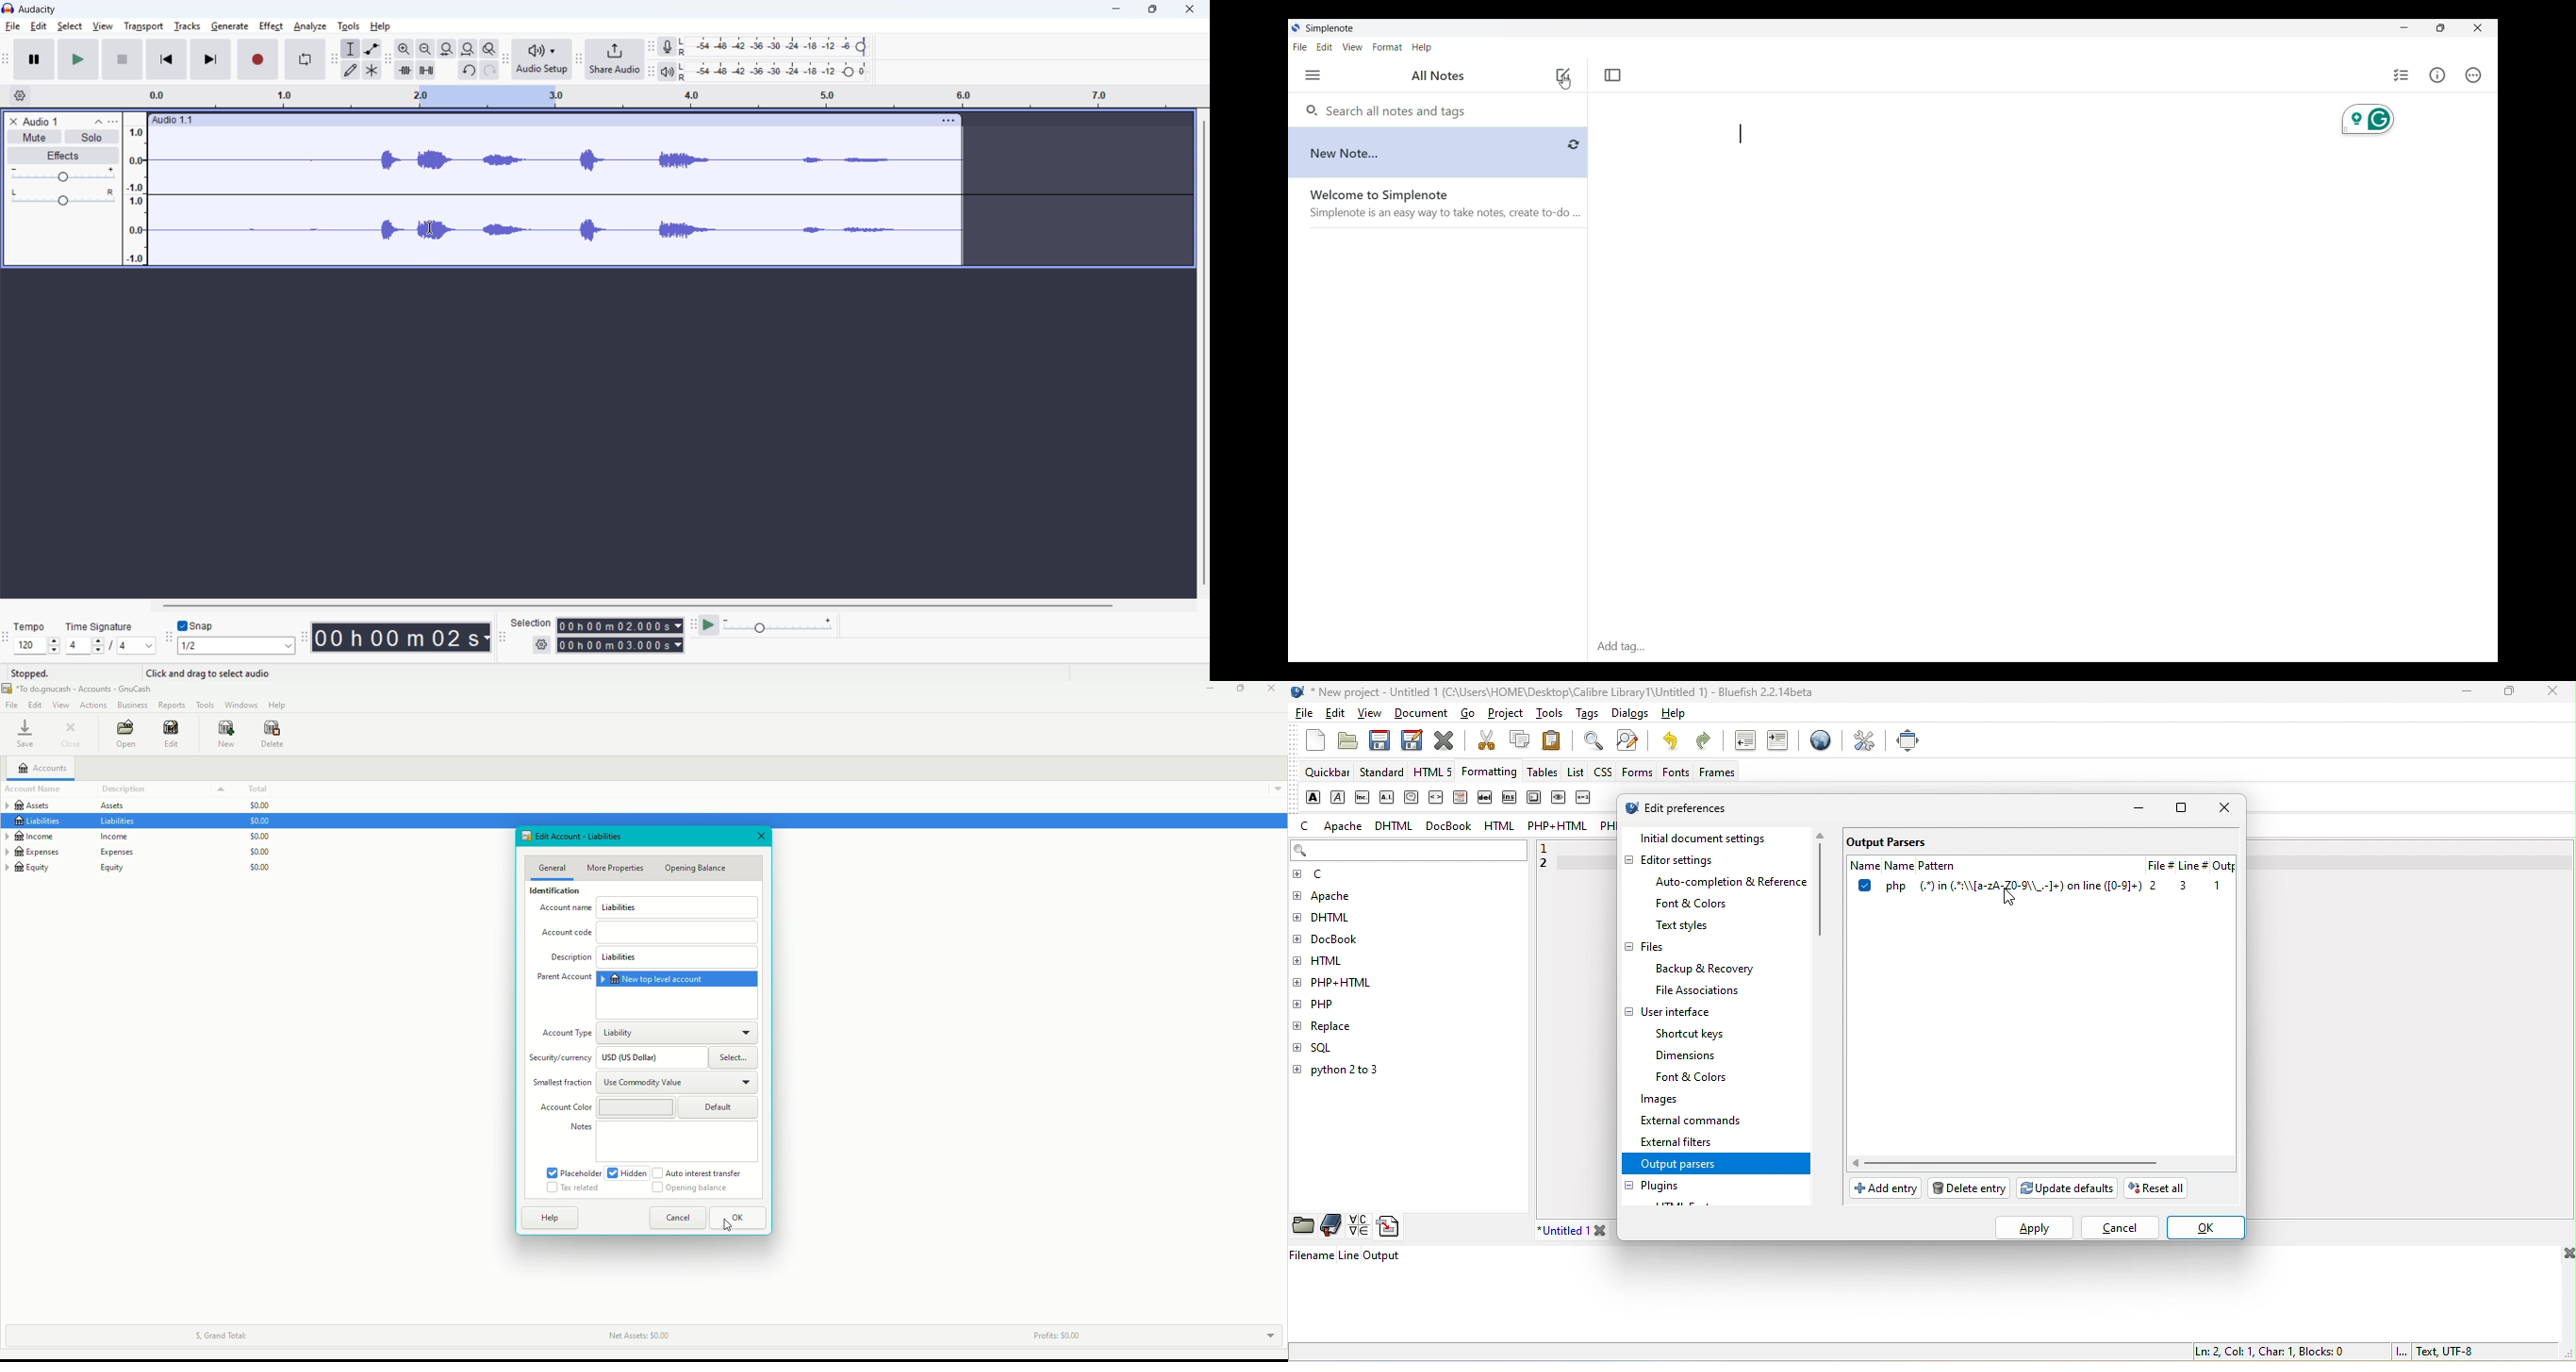  What do you see at coordinates (695, 1192) in the screenshot?
I see `Opening Balance` at bounding box center [695, 1192].